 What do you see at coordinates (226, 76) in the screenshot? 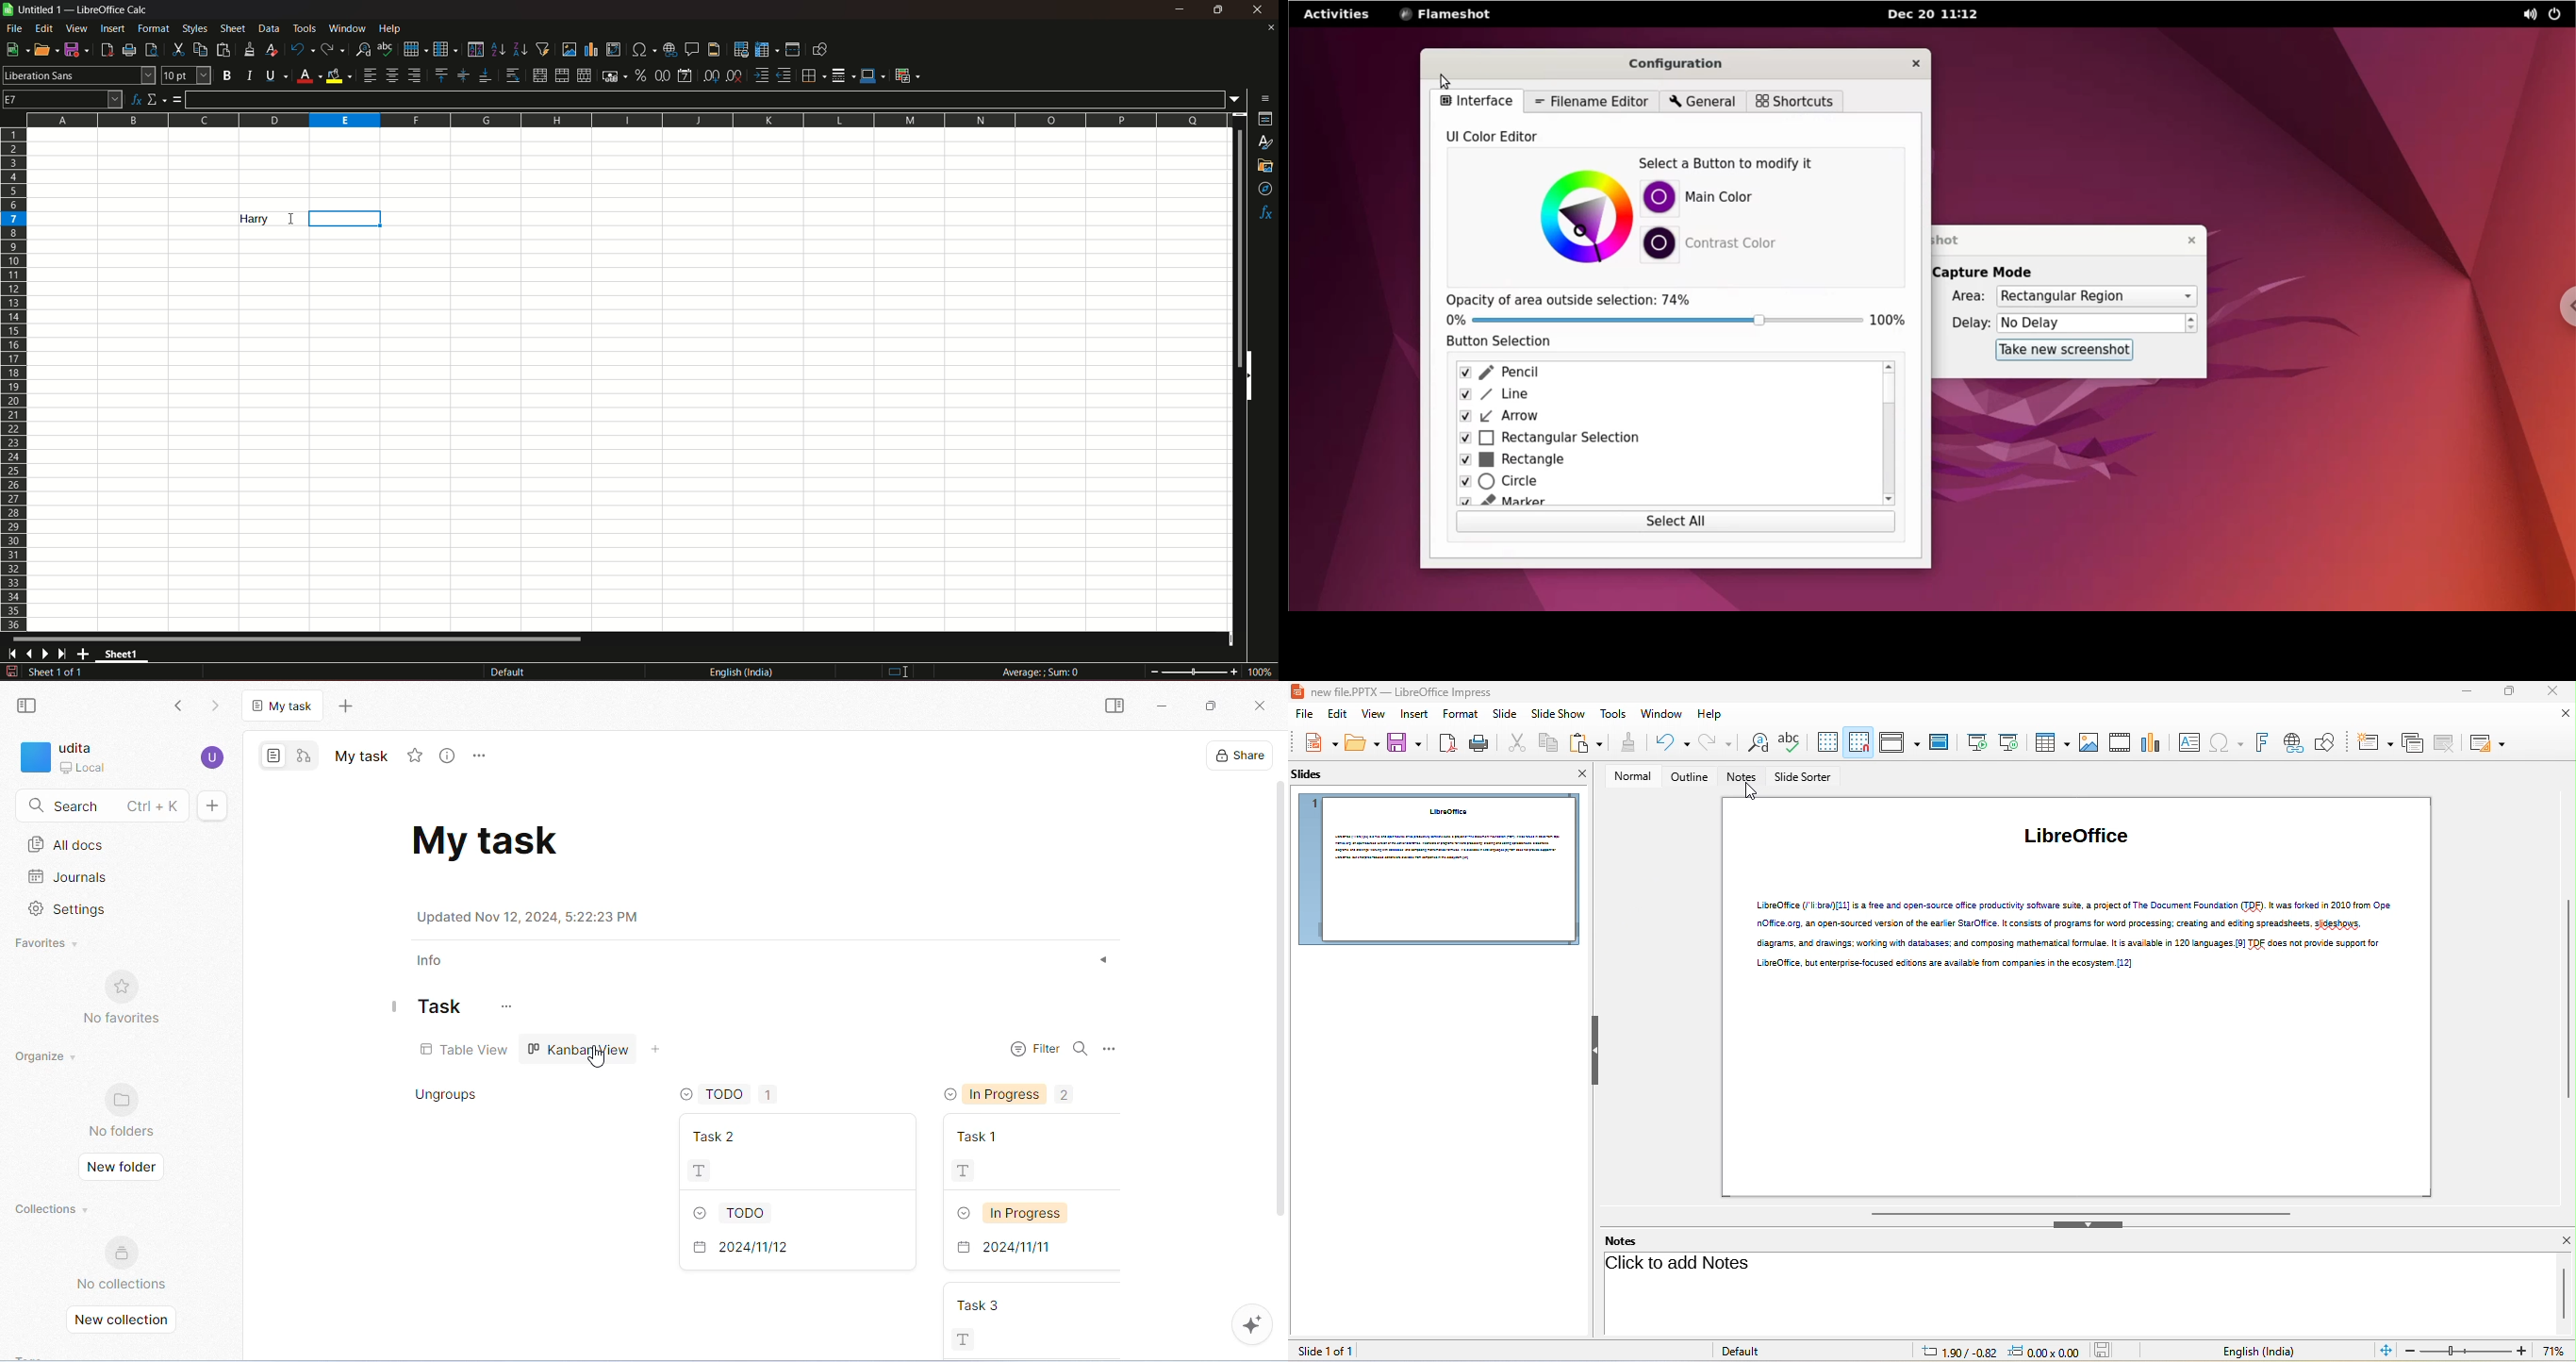
I see `bold` at bounding box center [226, 76].